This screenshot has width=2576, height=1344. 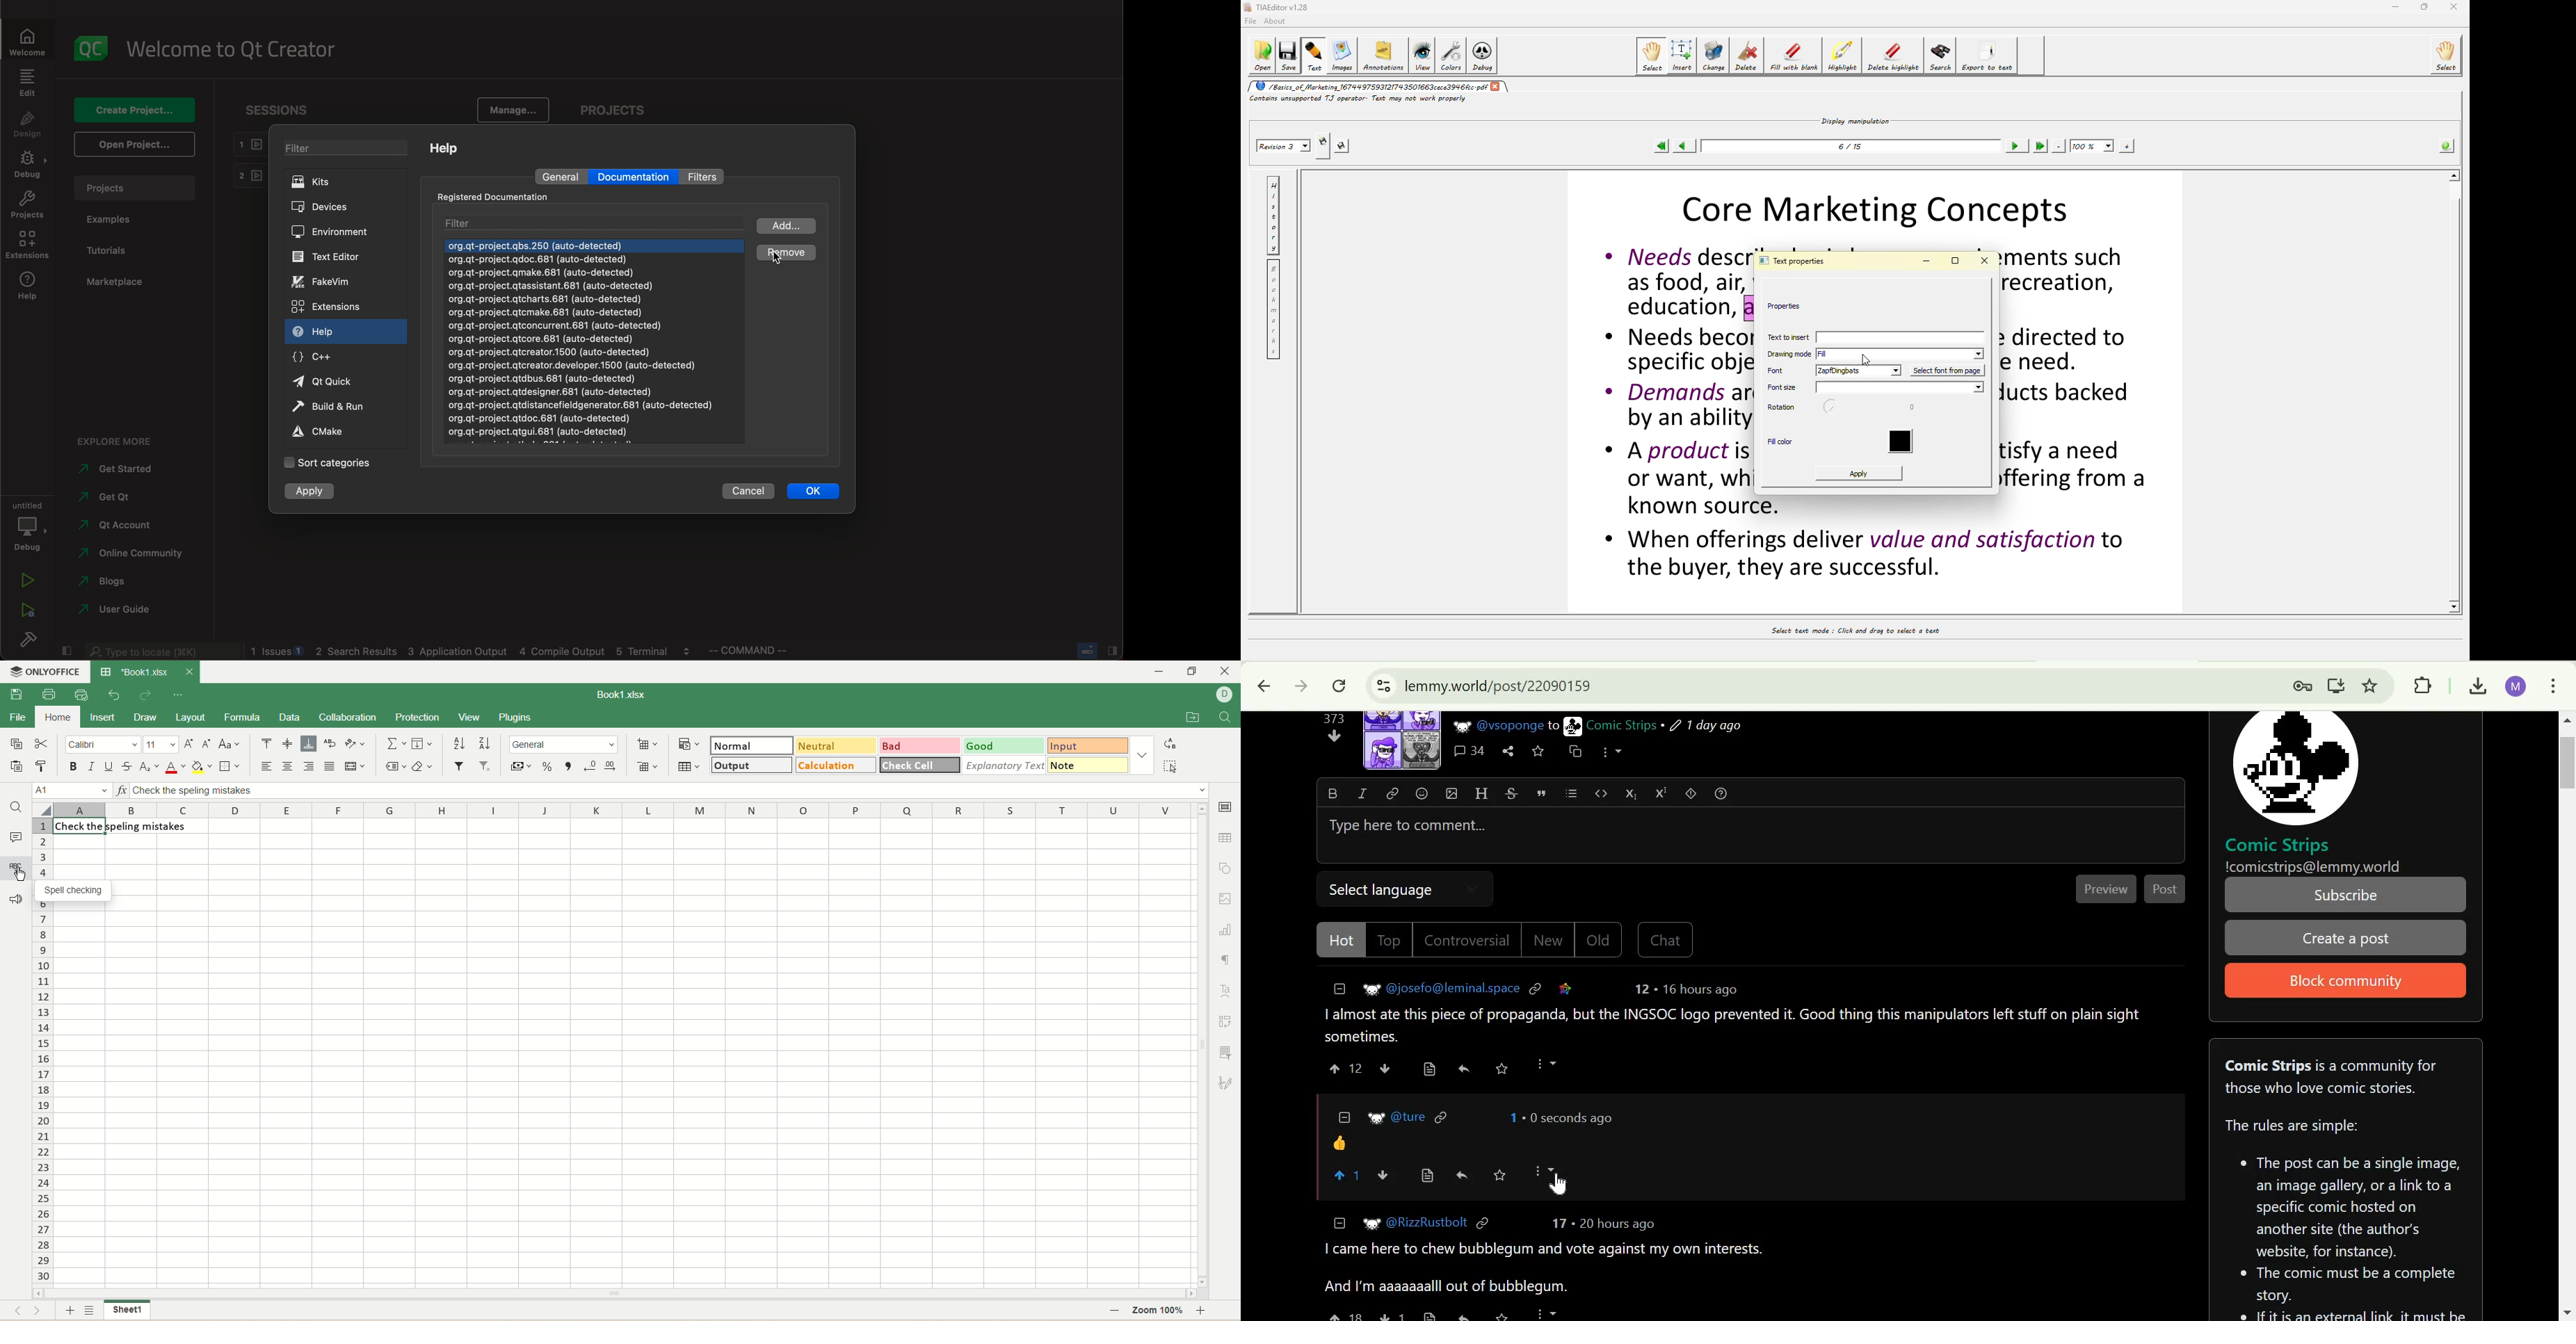 I want to click on align bottom, so click(x=310, y=744).